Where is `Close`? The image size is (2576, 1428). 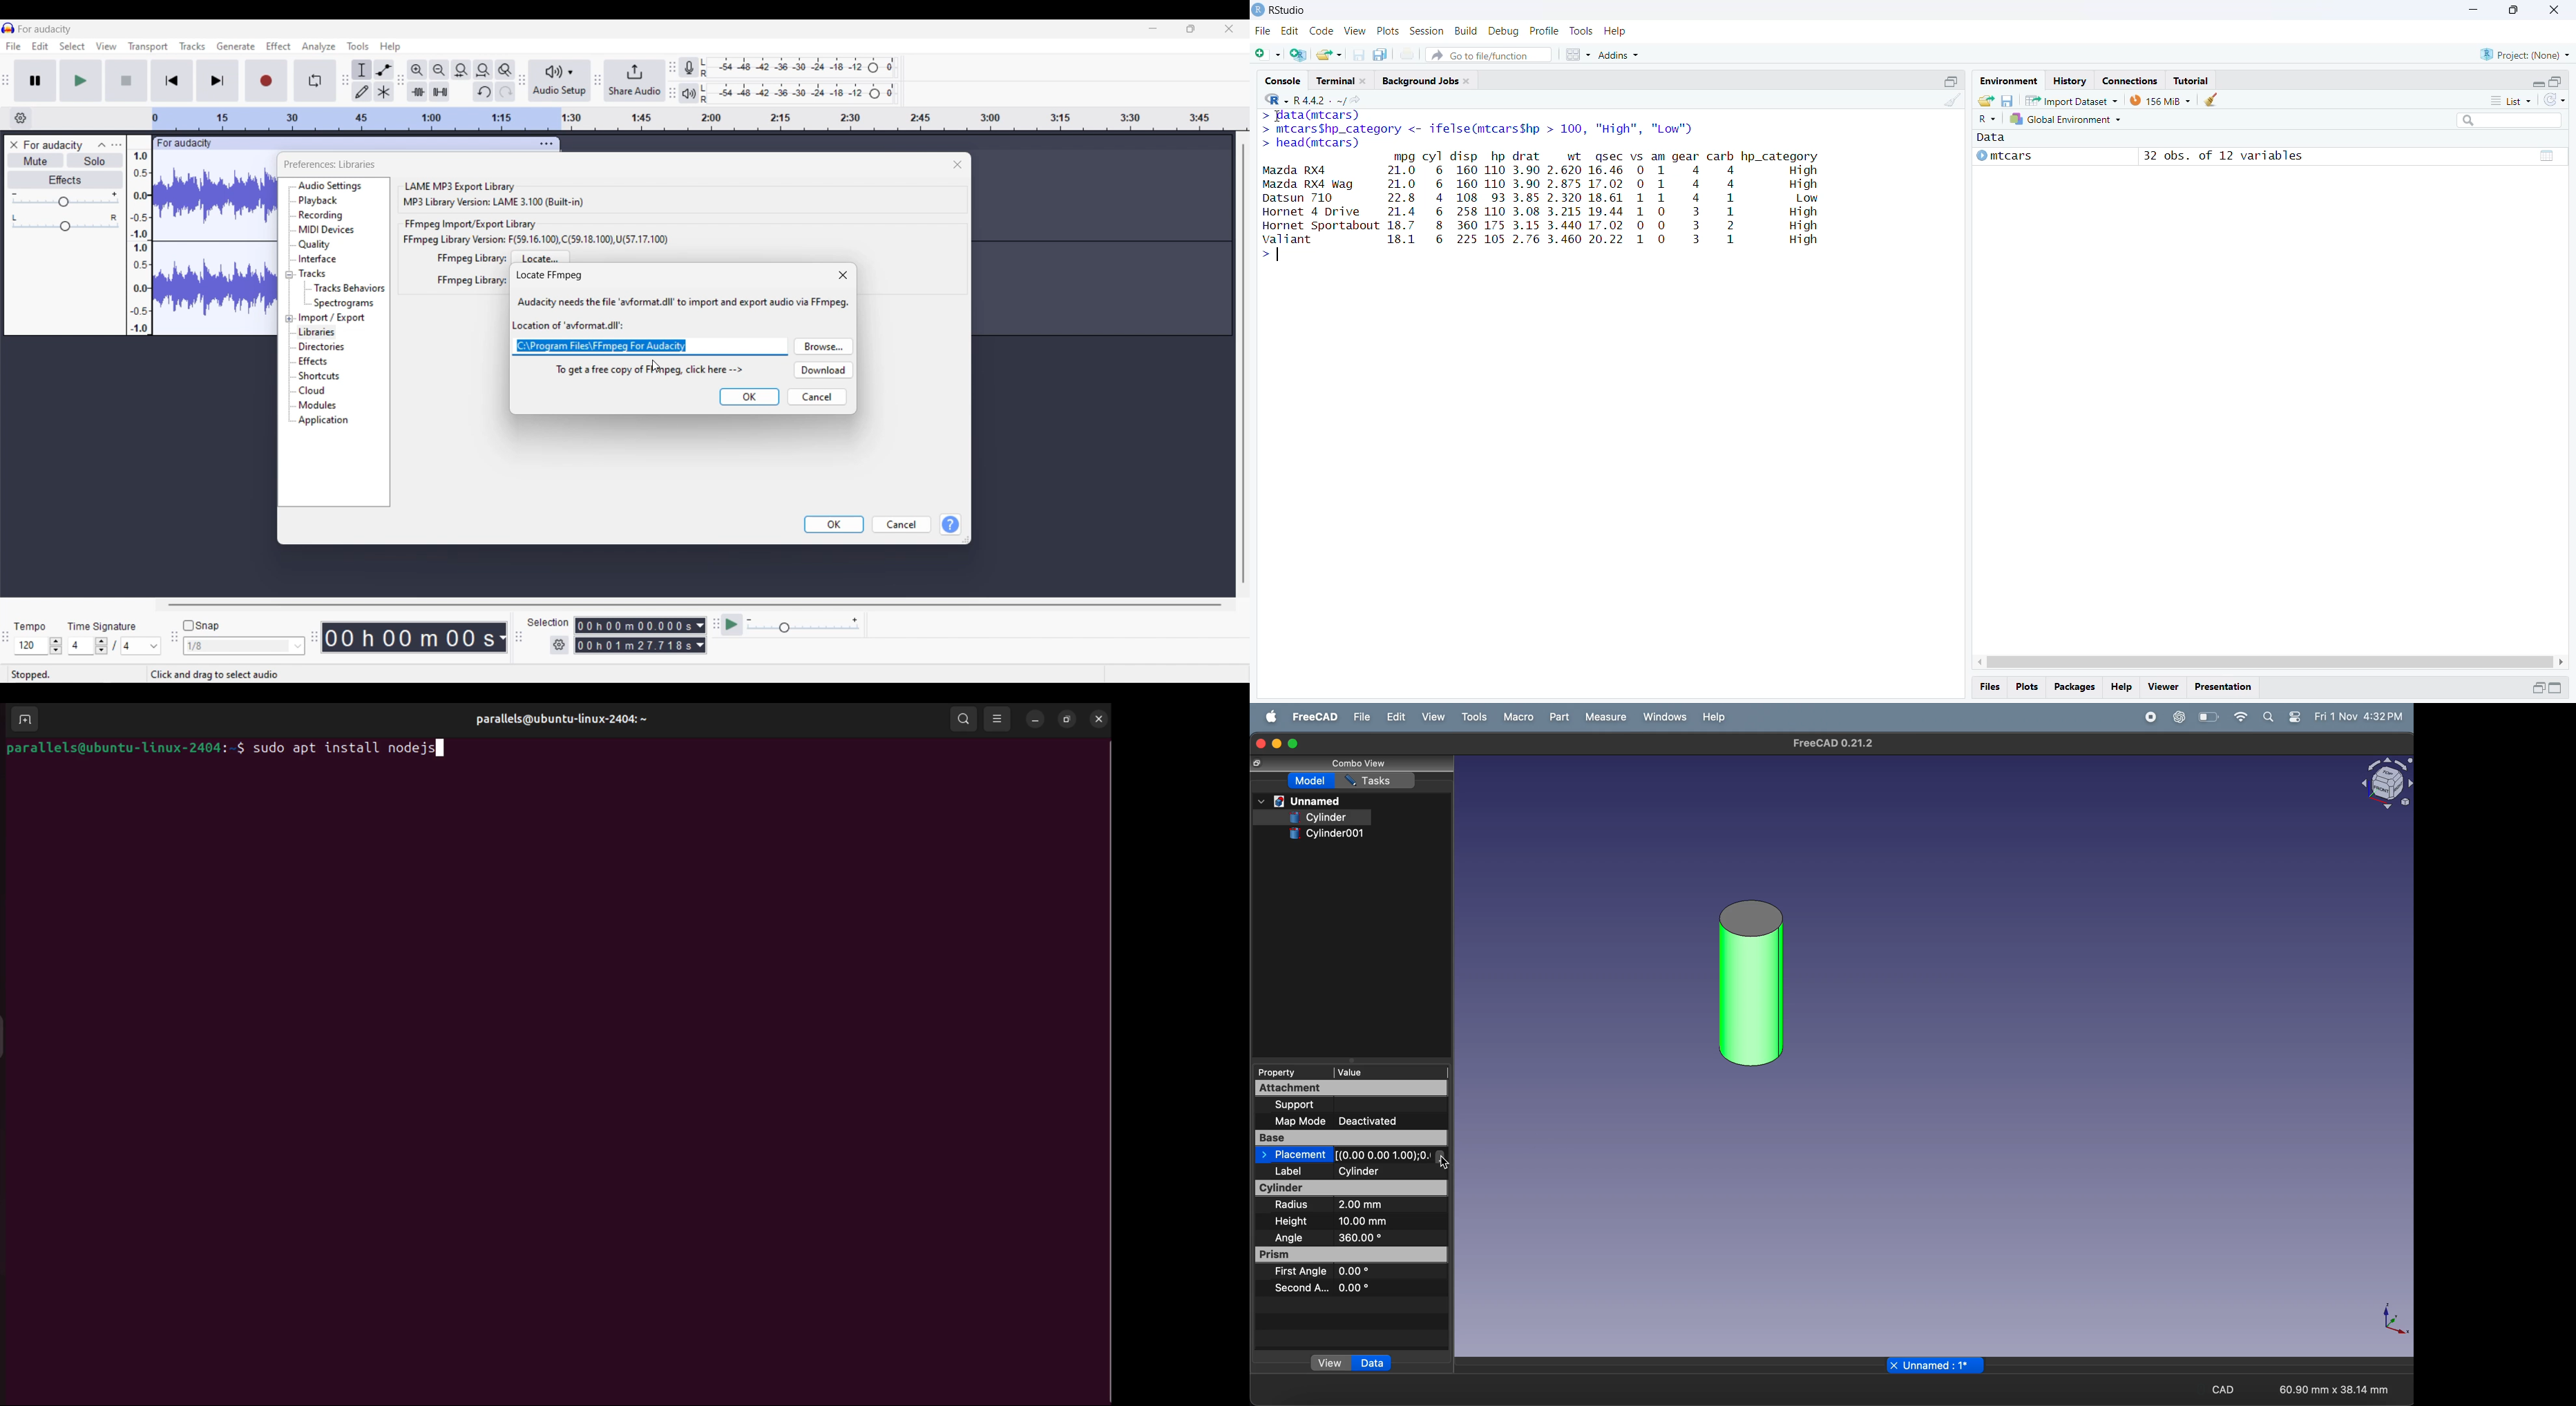 Close is located at coordinates (2555, 12).